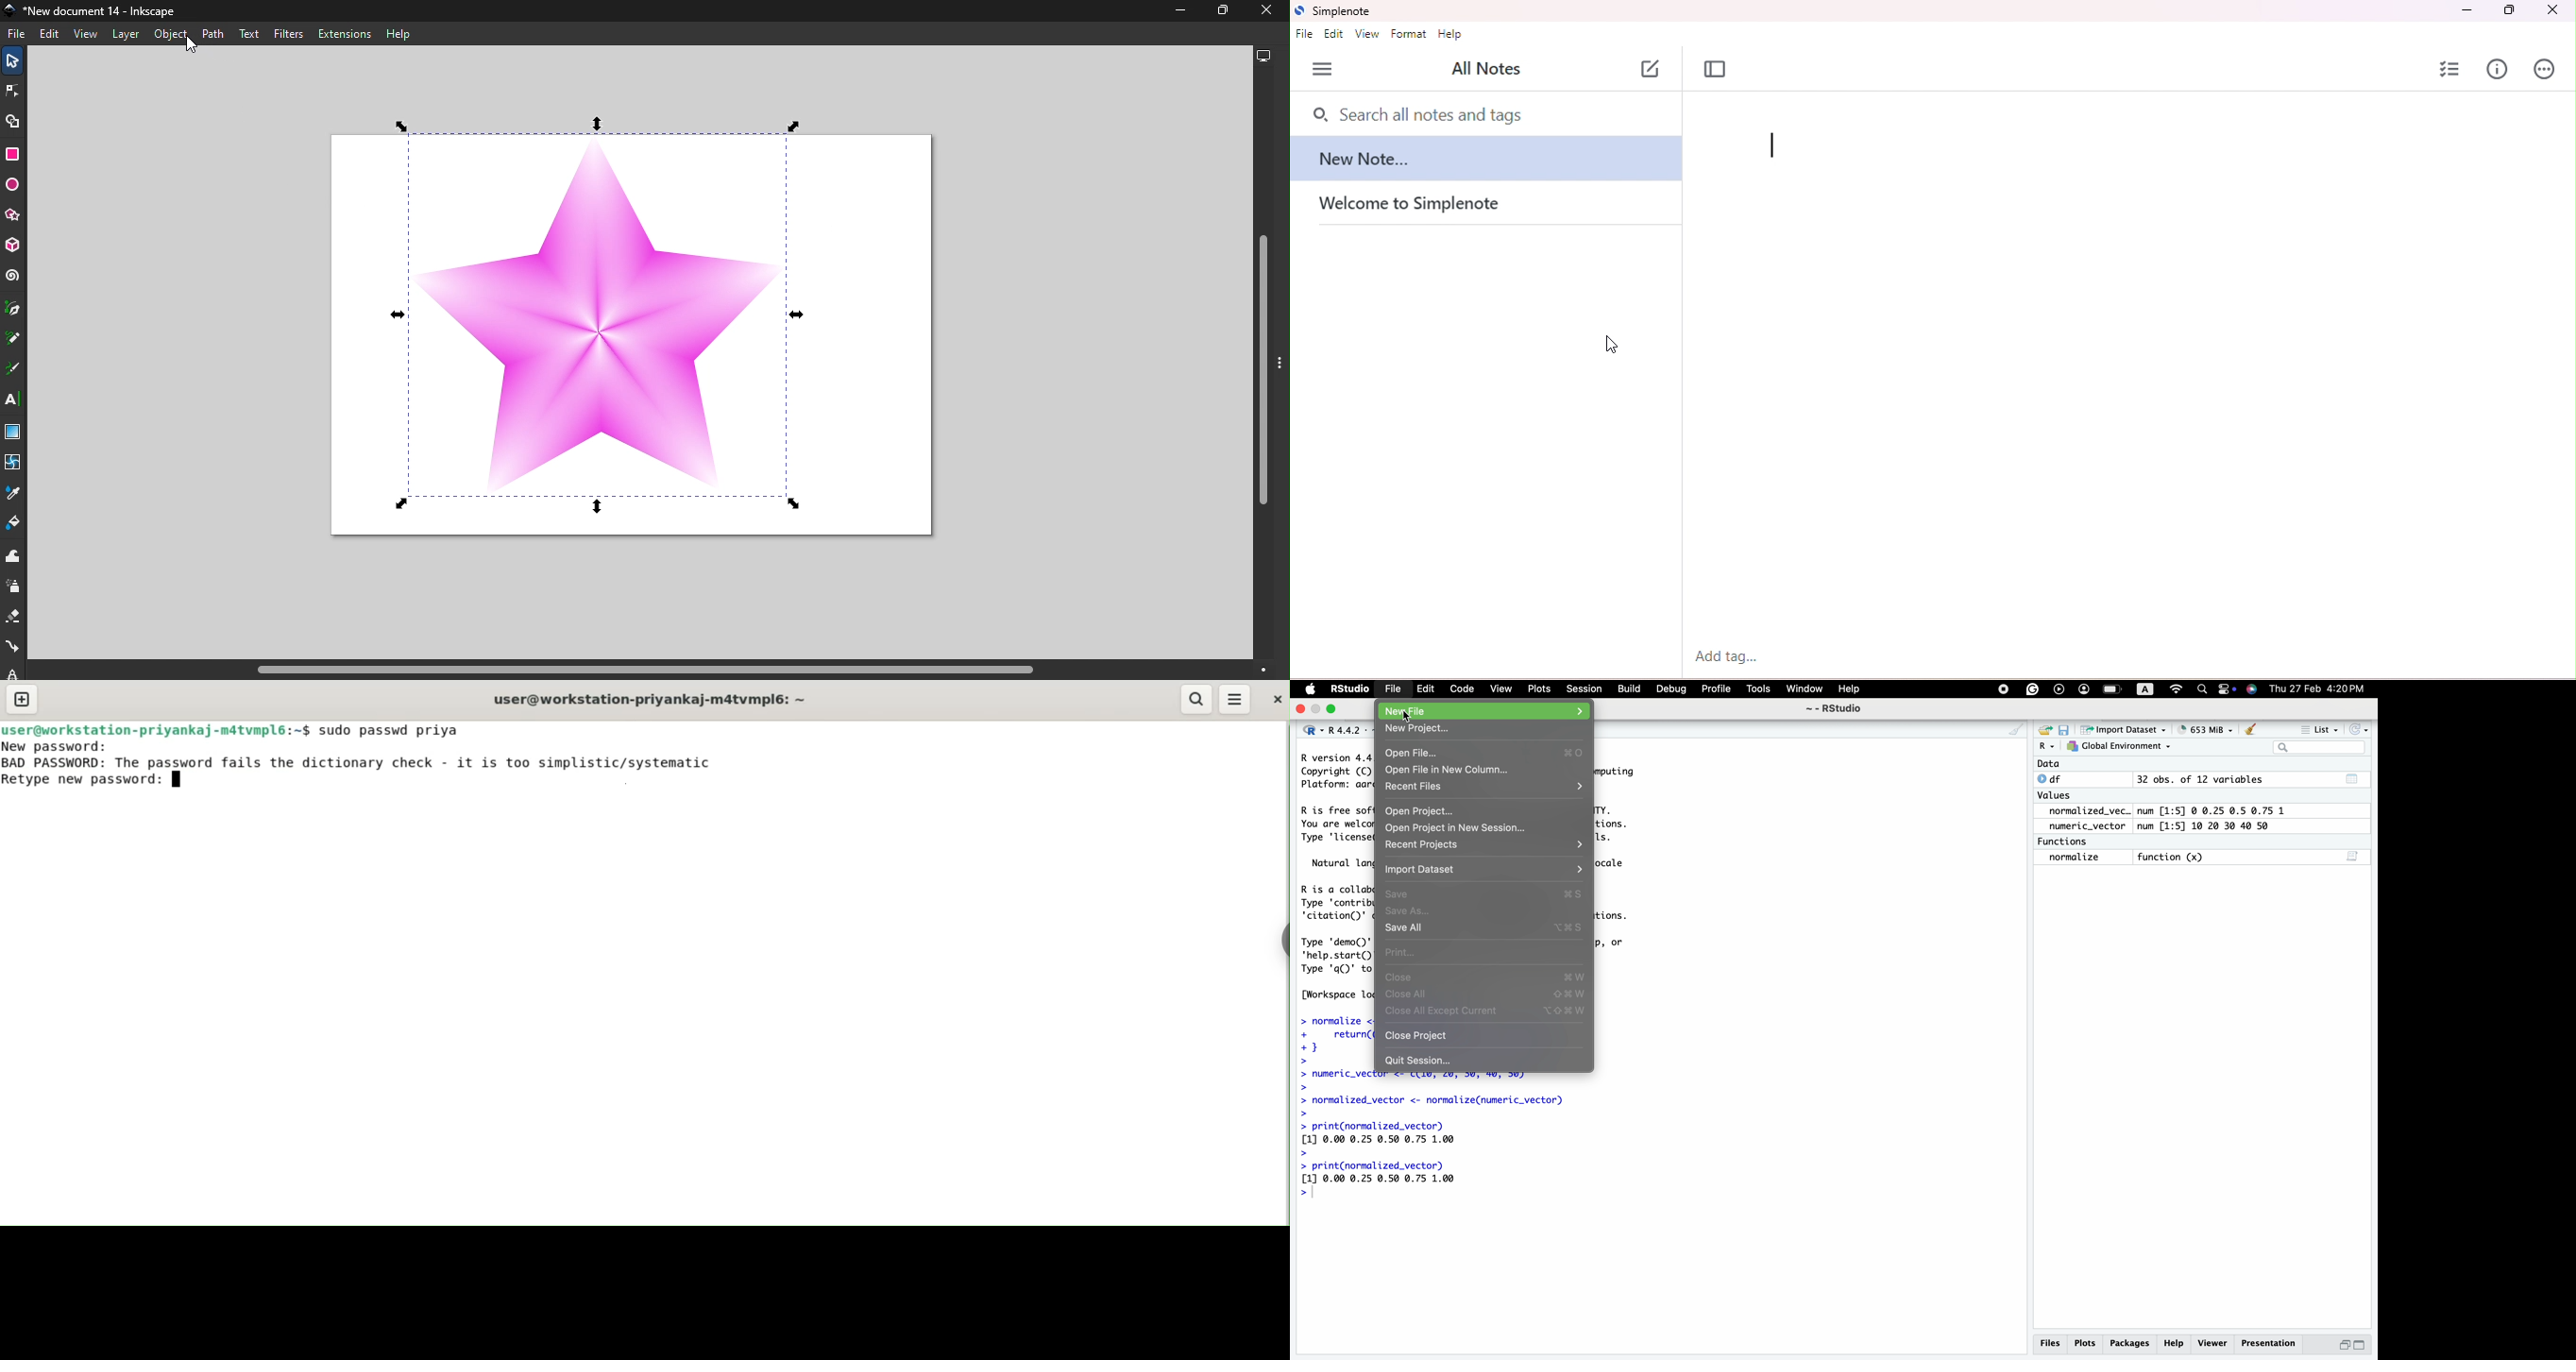  Describe the element at coordinates (1417, 788) in the screenshot. I see `Recent Files` at that location.